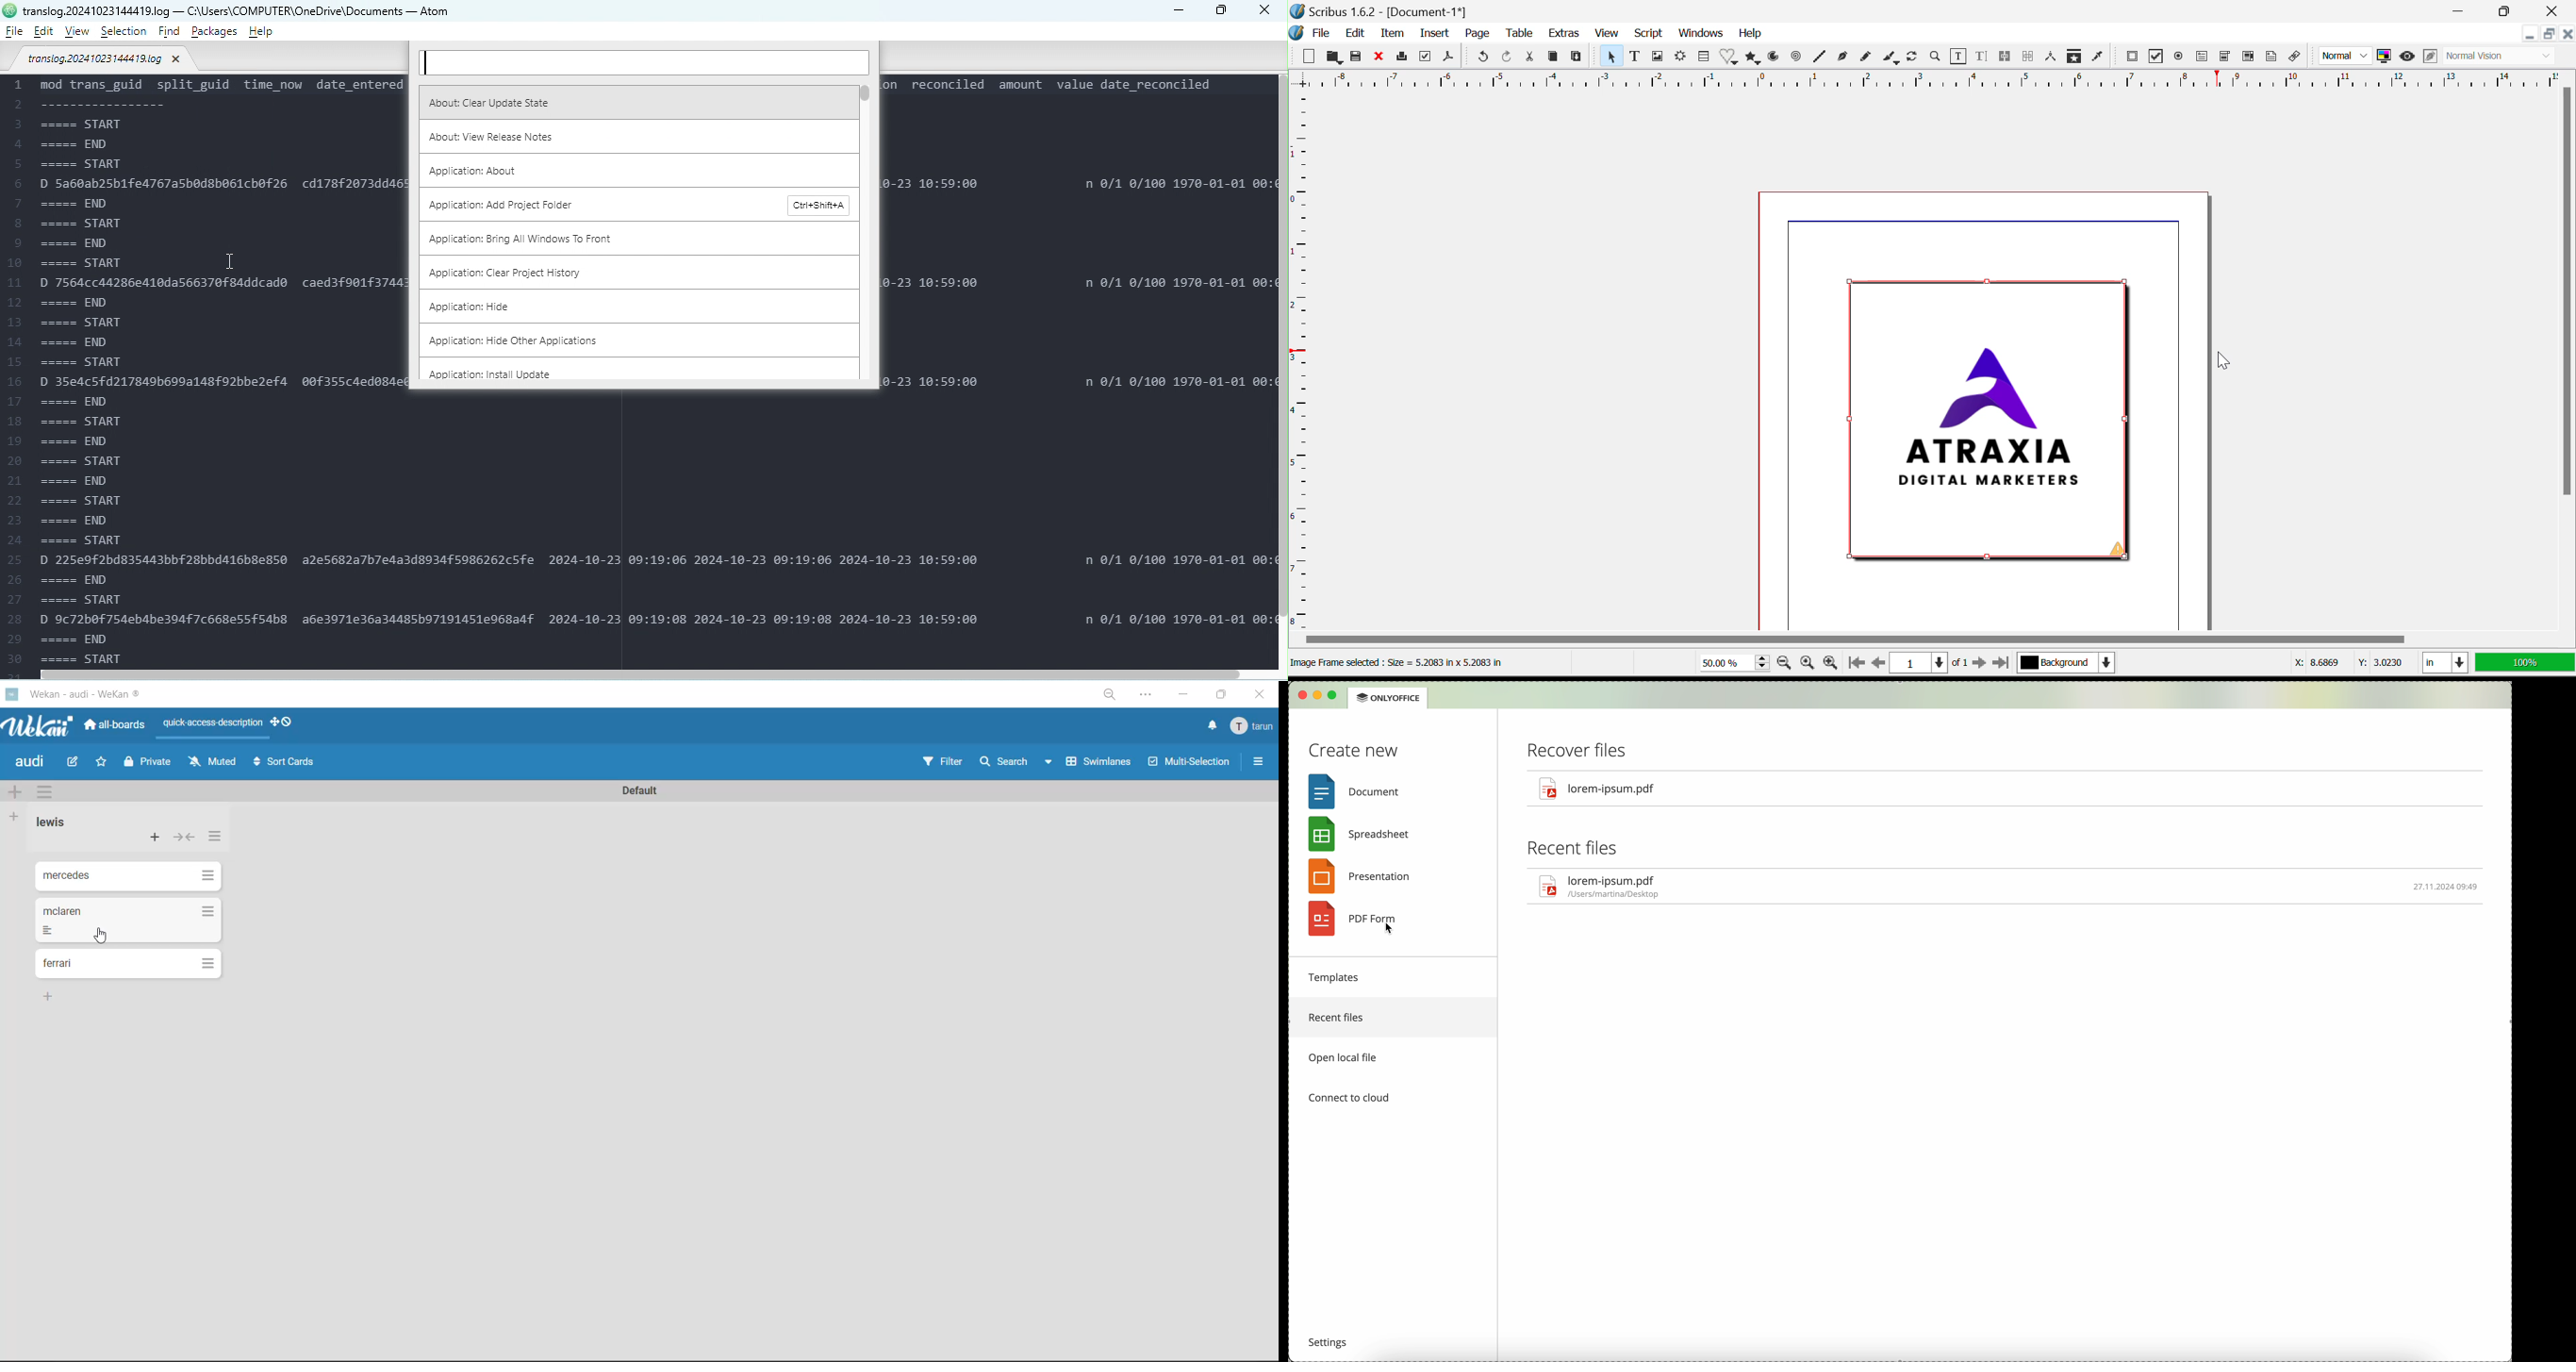  Describe the element at coordinates (183, 837) in the screenshot. I see `collapse` at that location.